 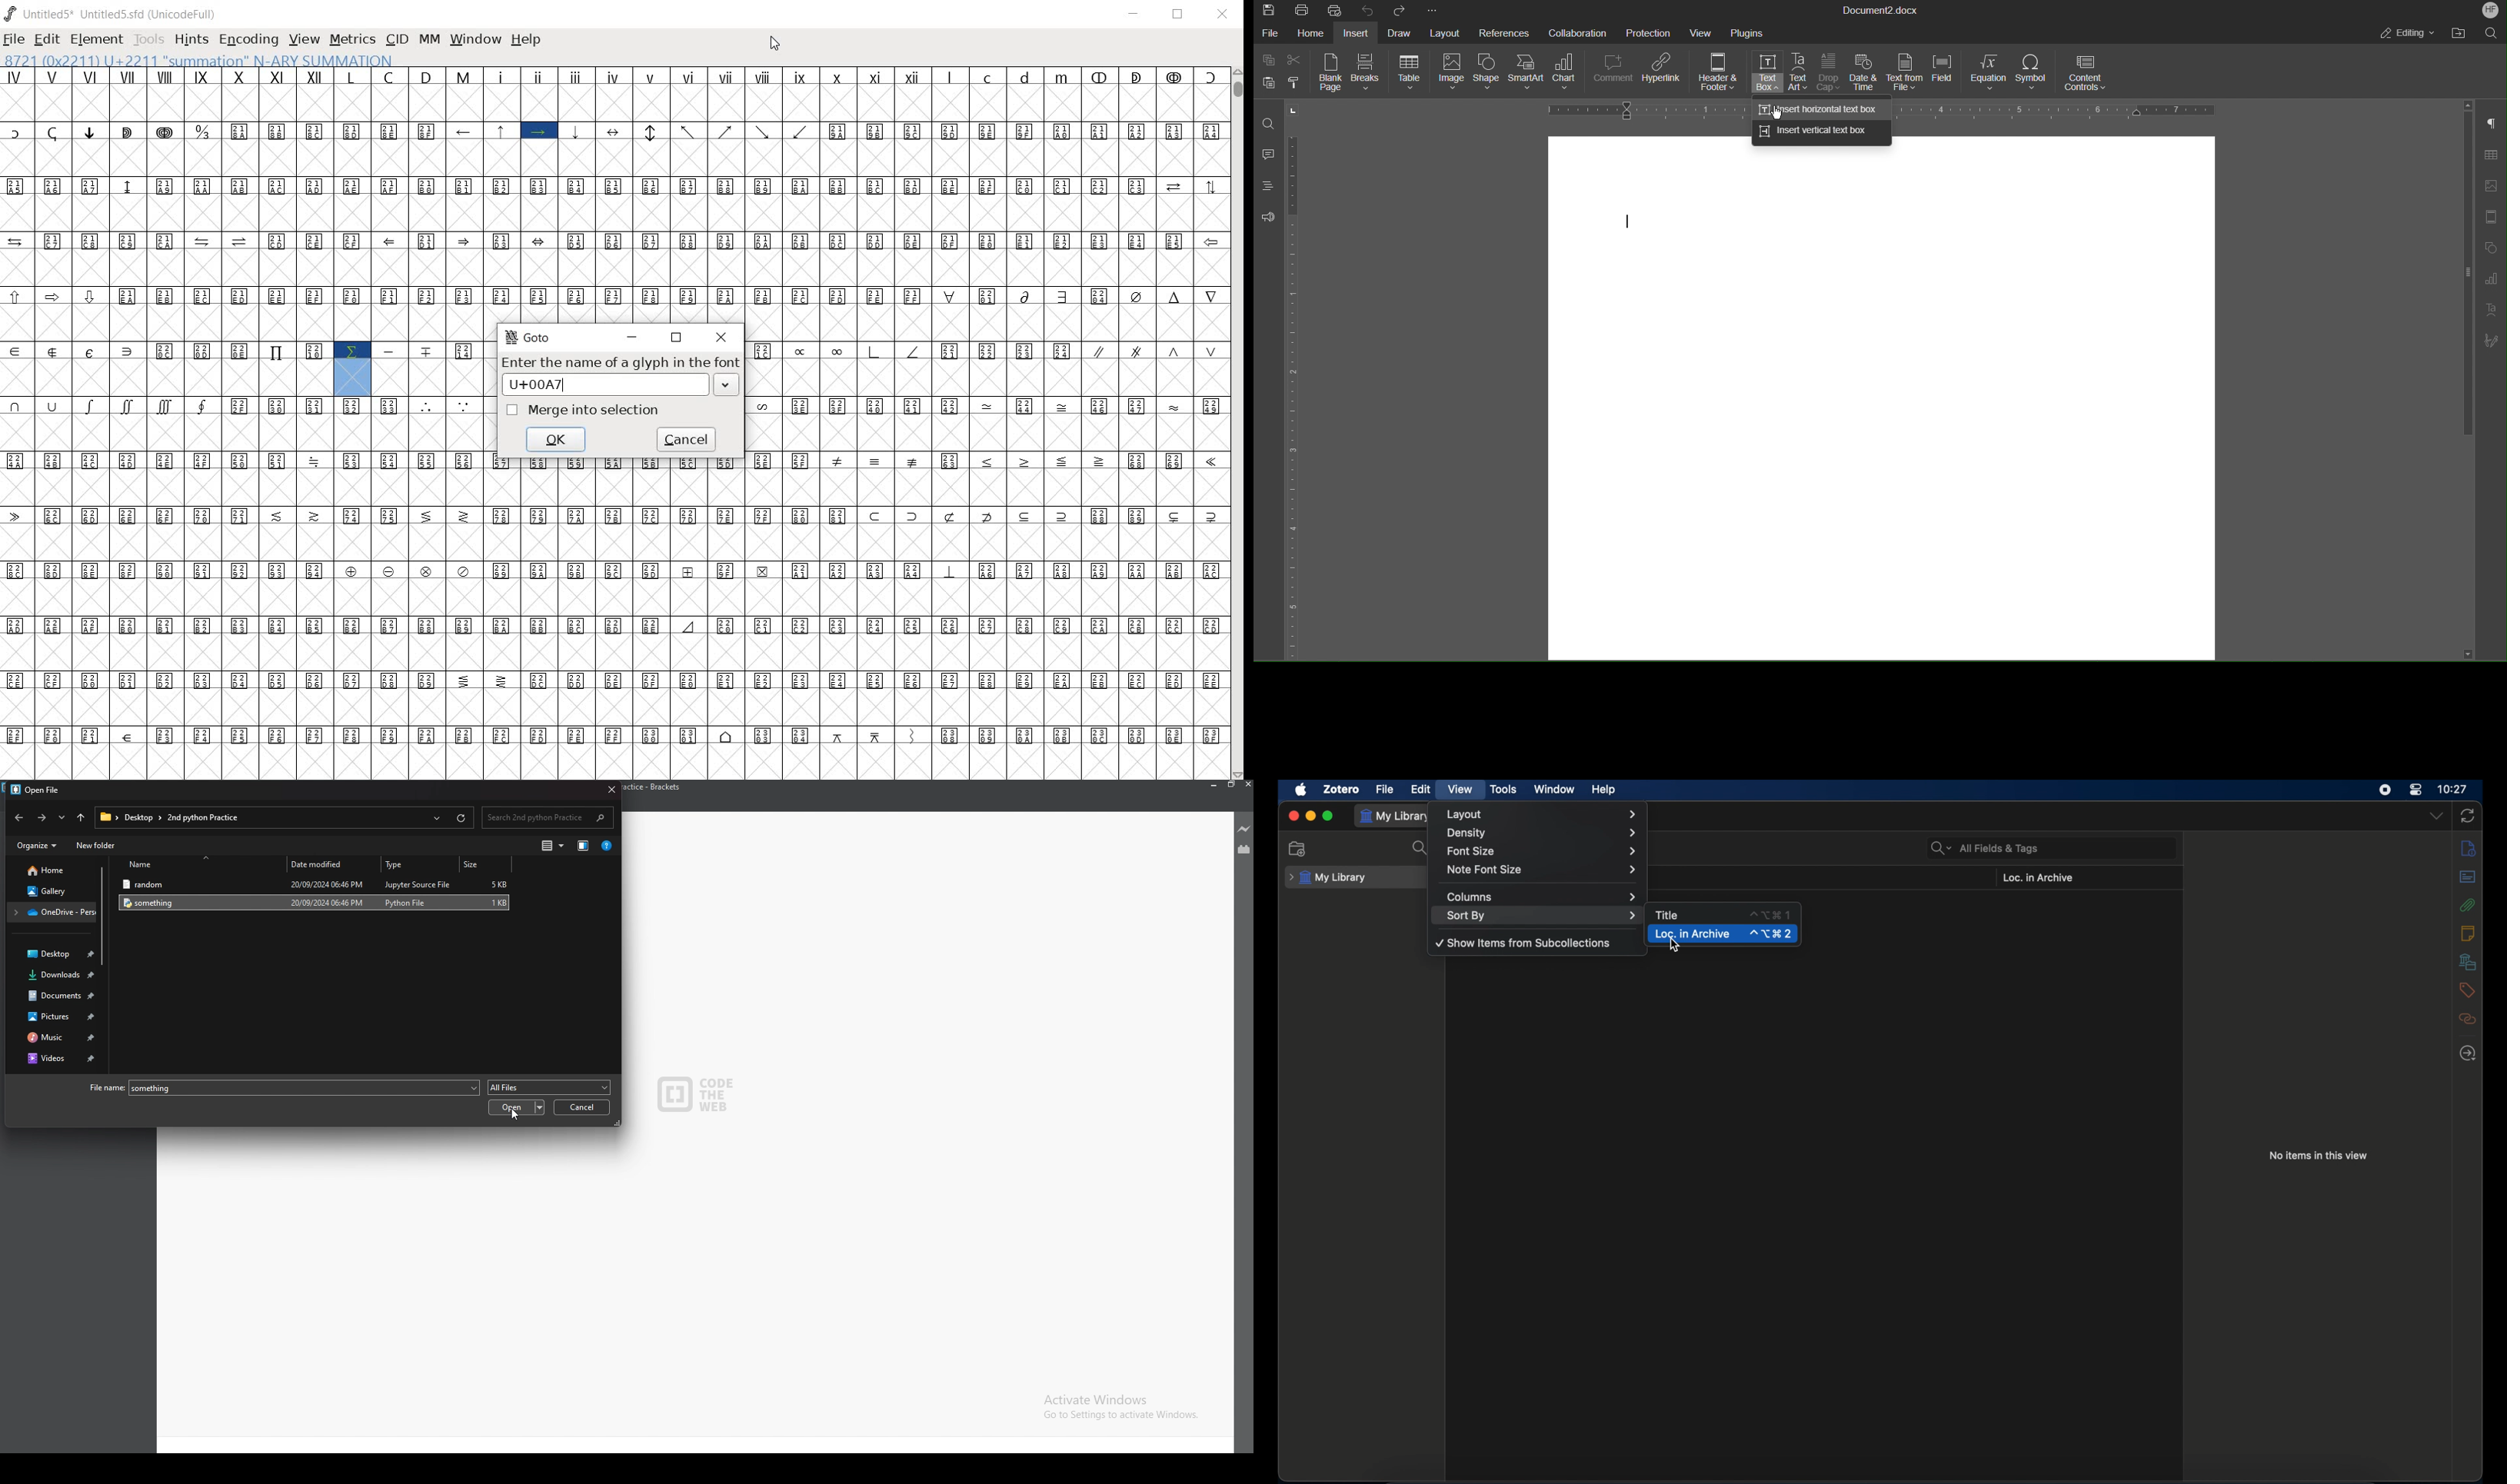 I want to click on empty cells, so click(x=617, y=269).